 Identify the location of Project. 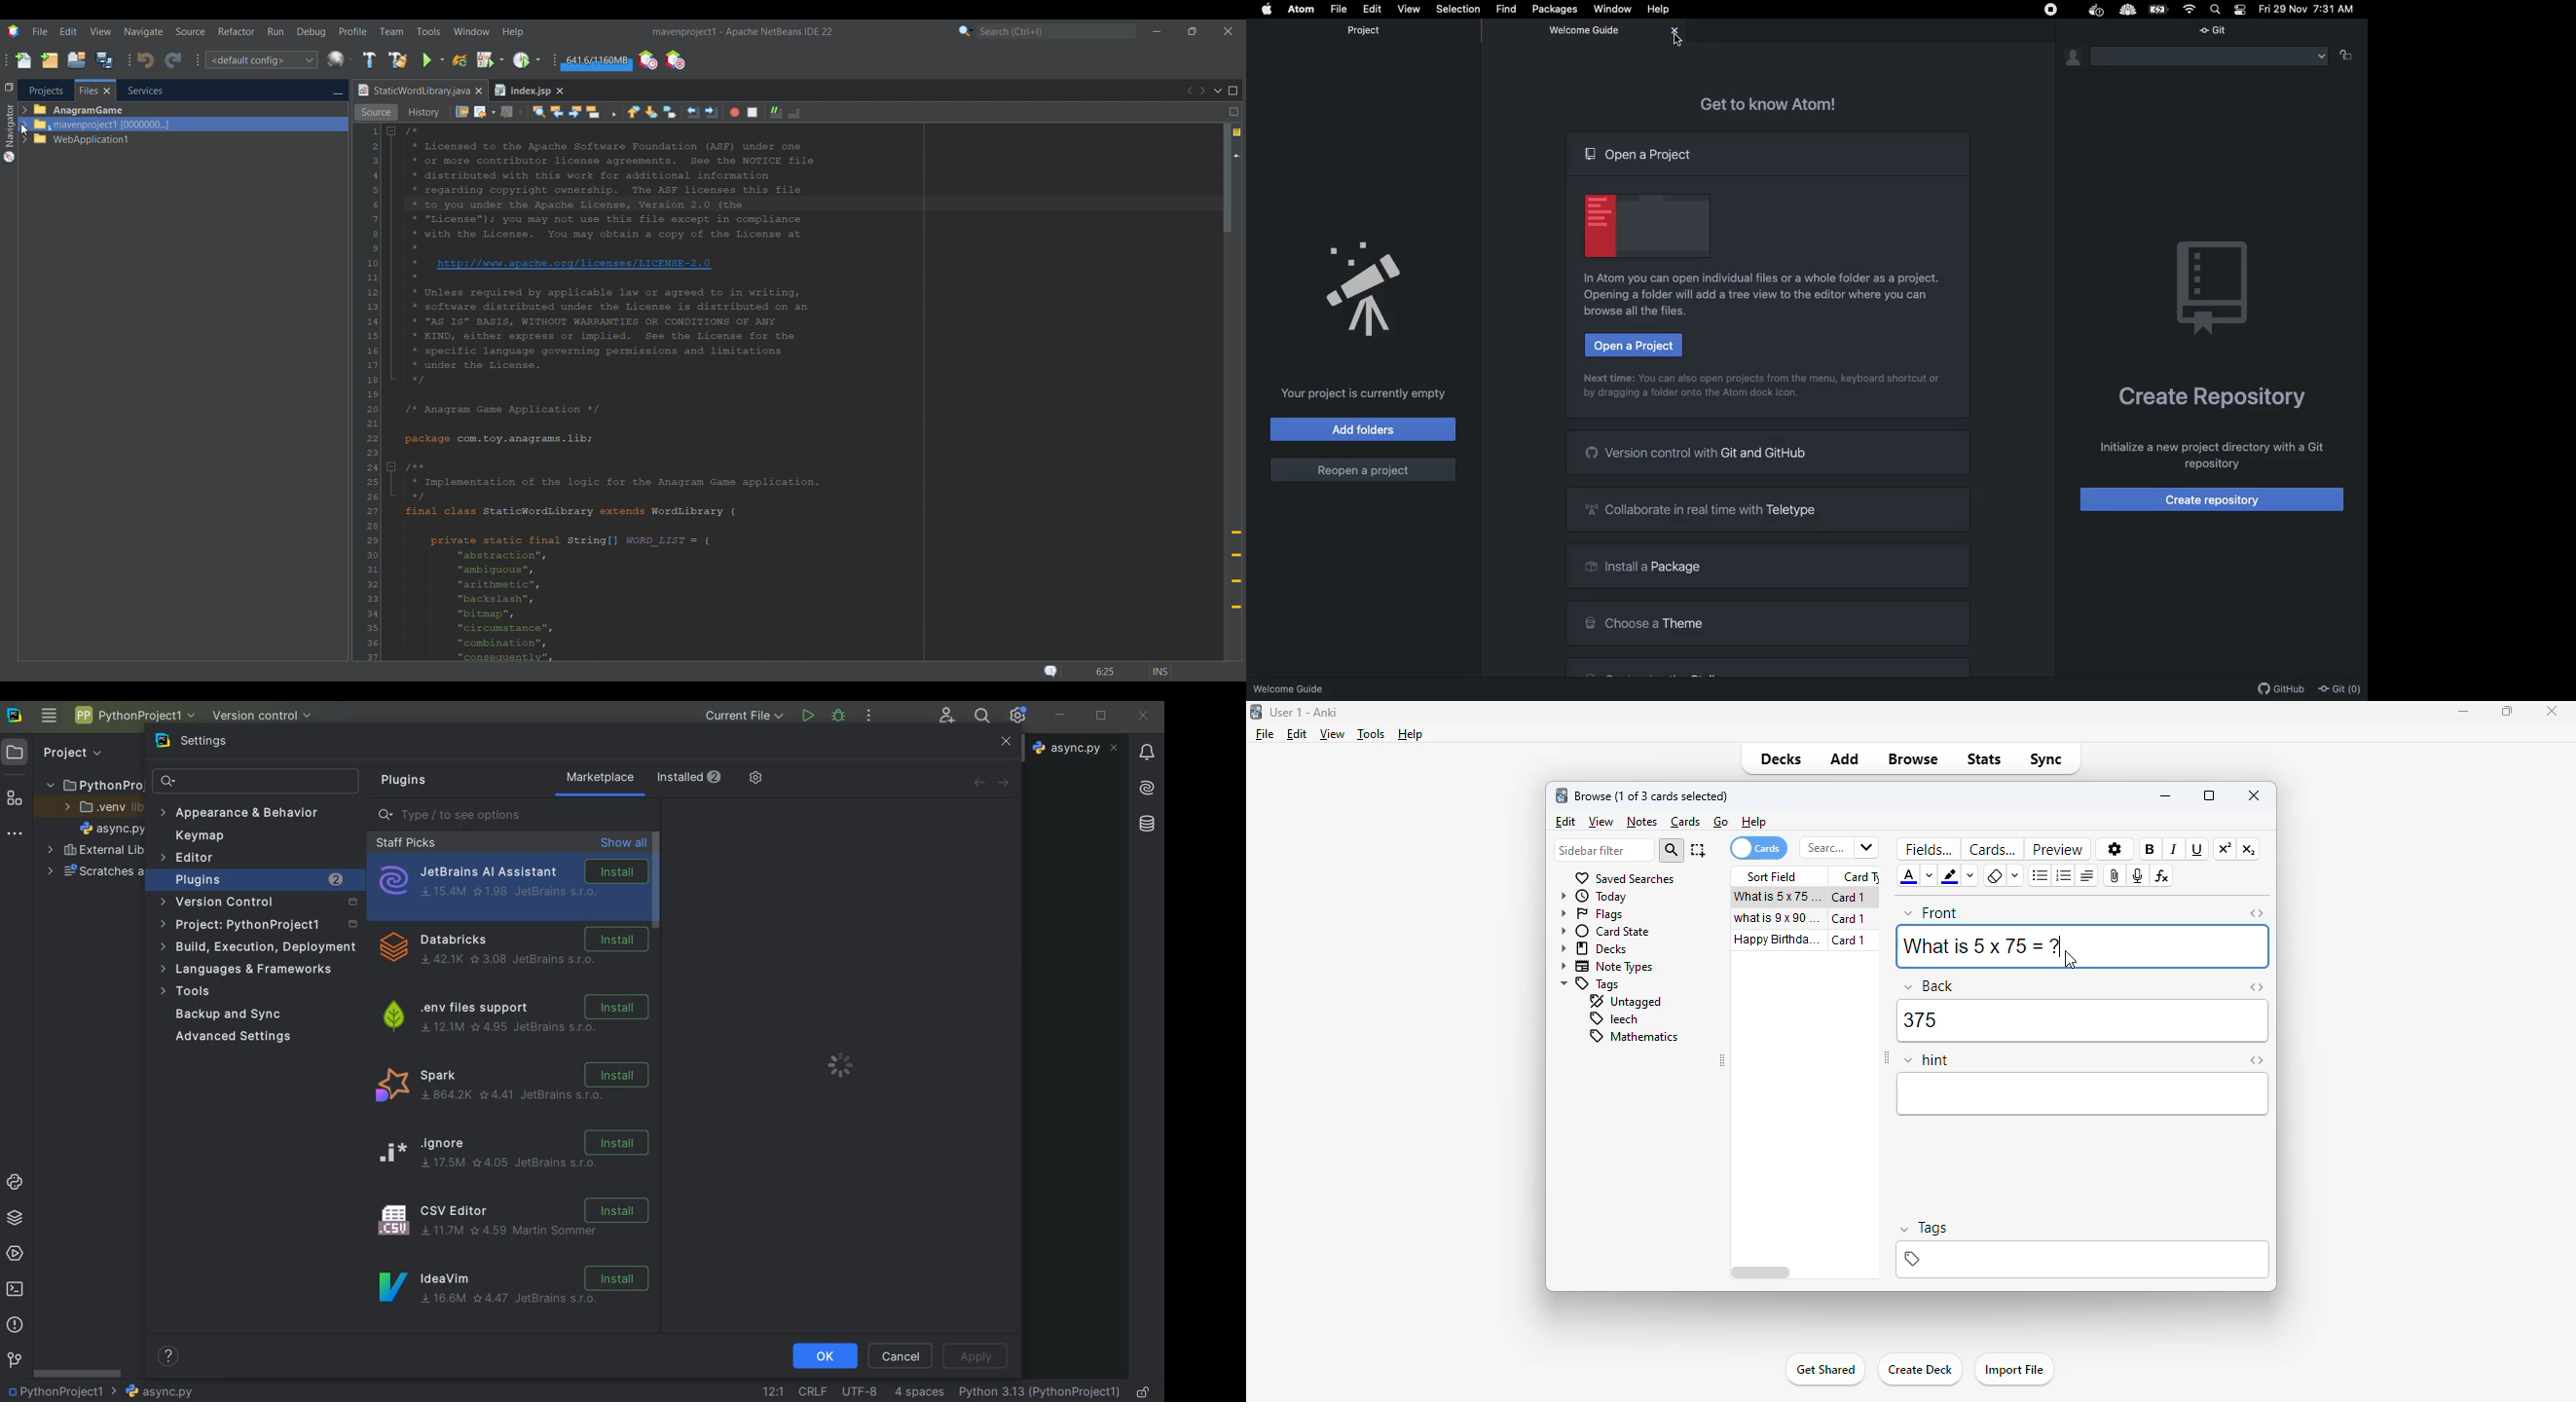
(72, 753).